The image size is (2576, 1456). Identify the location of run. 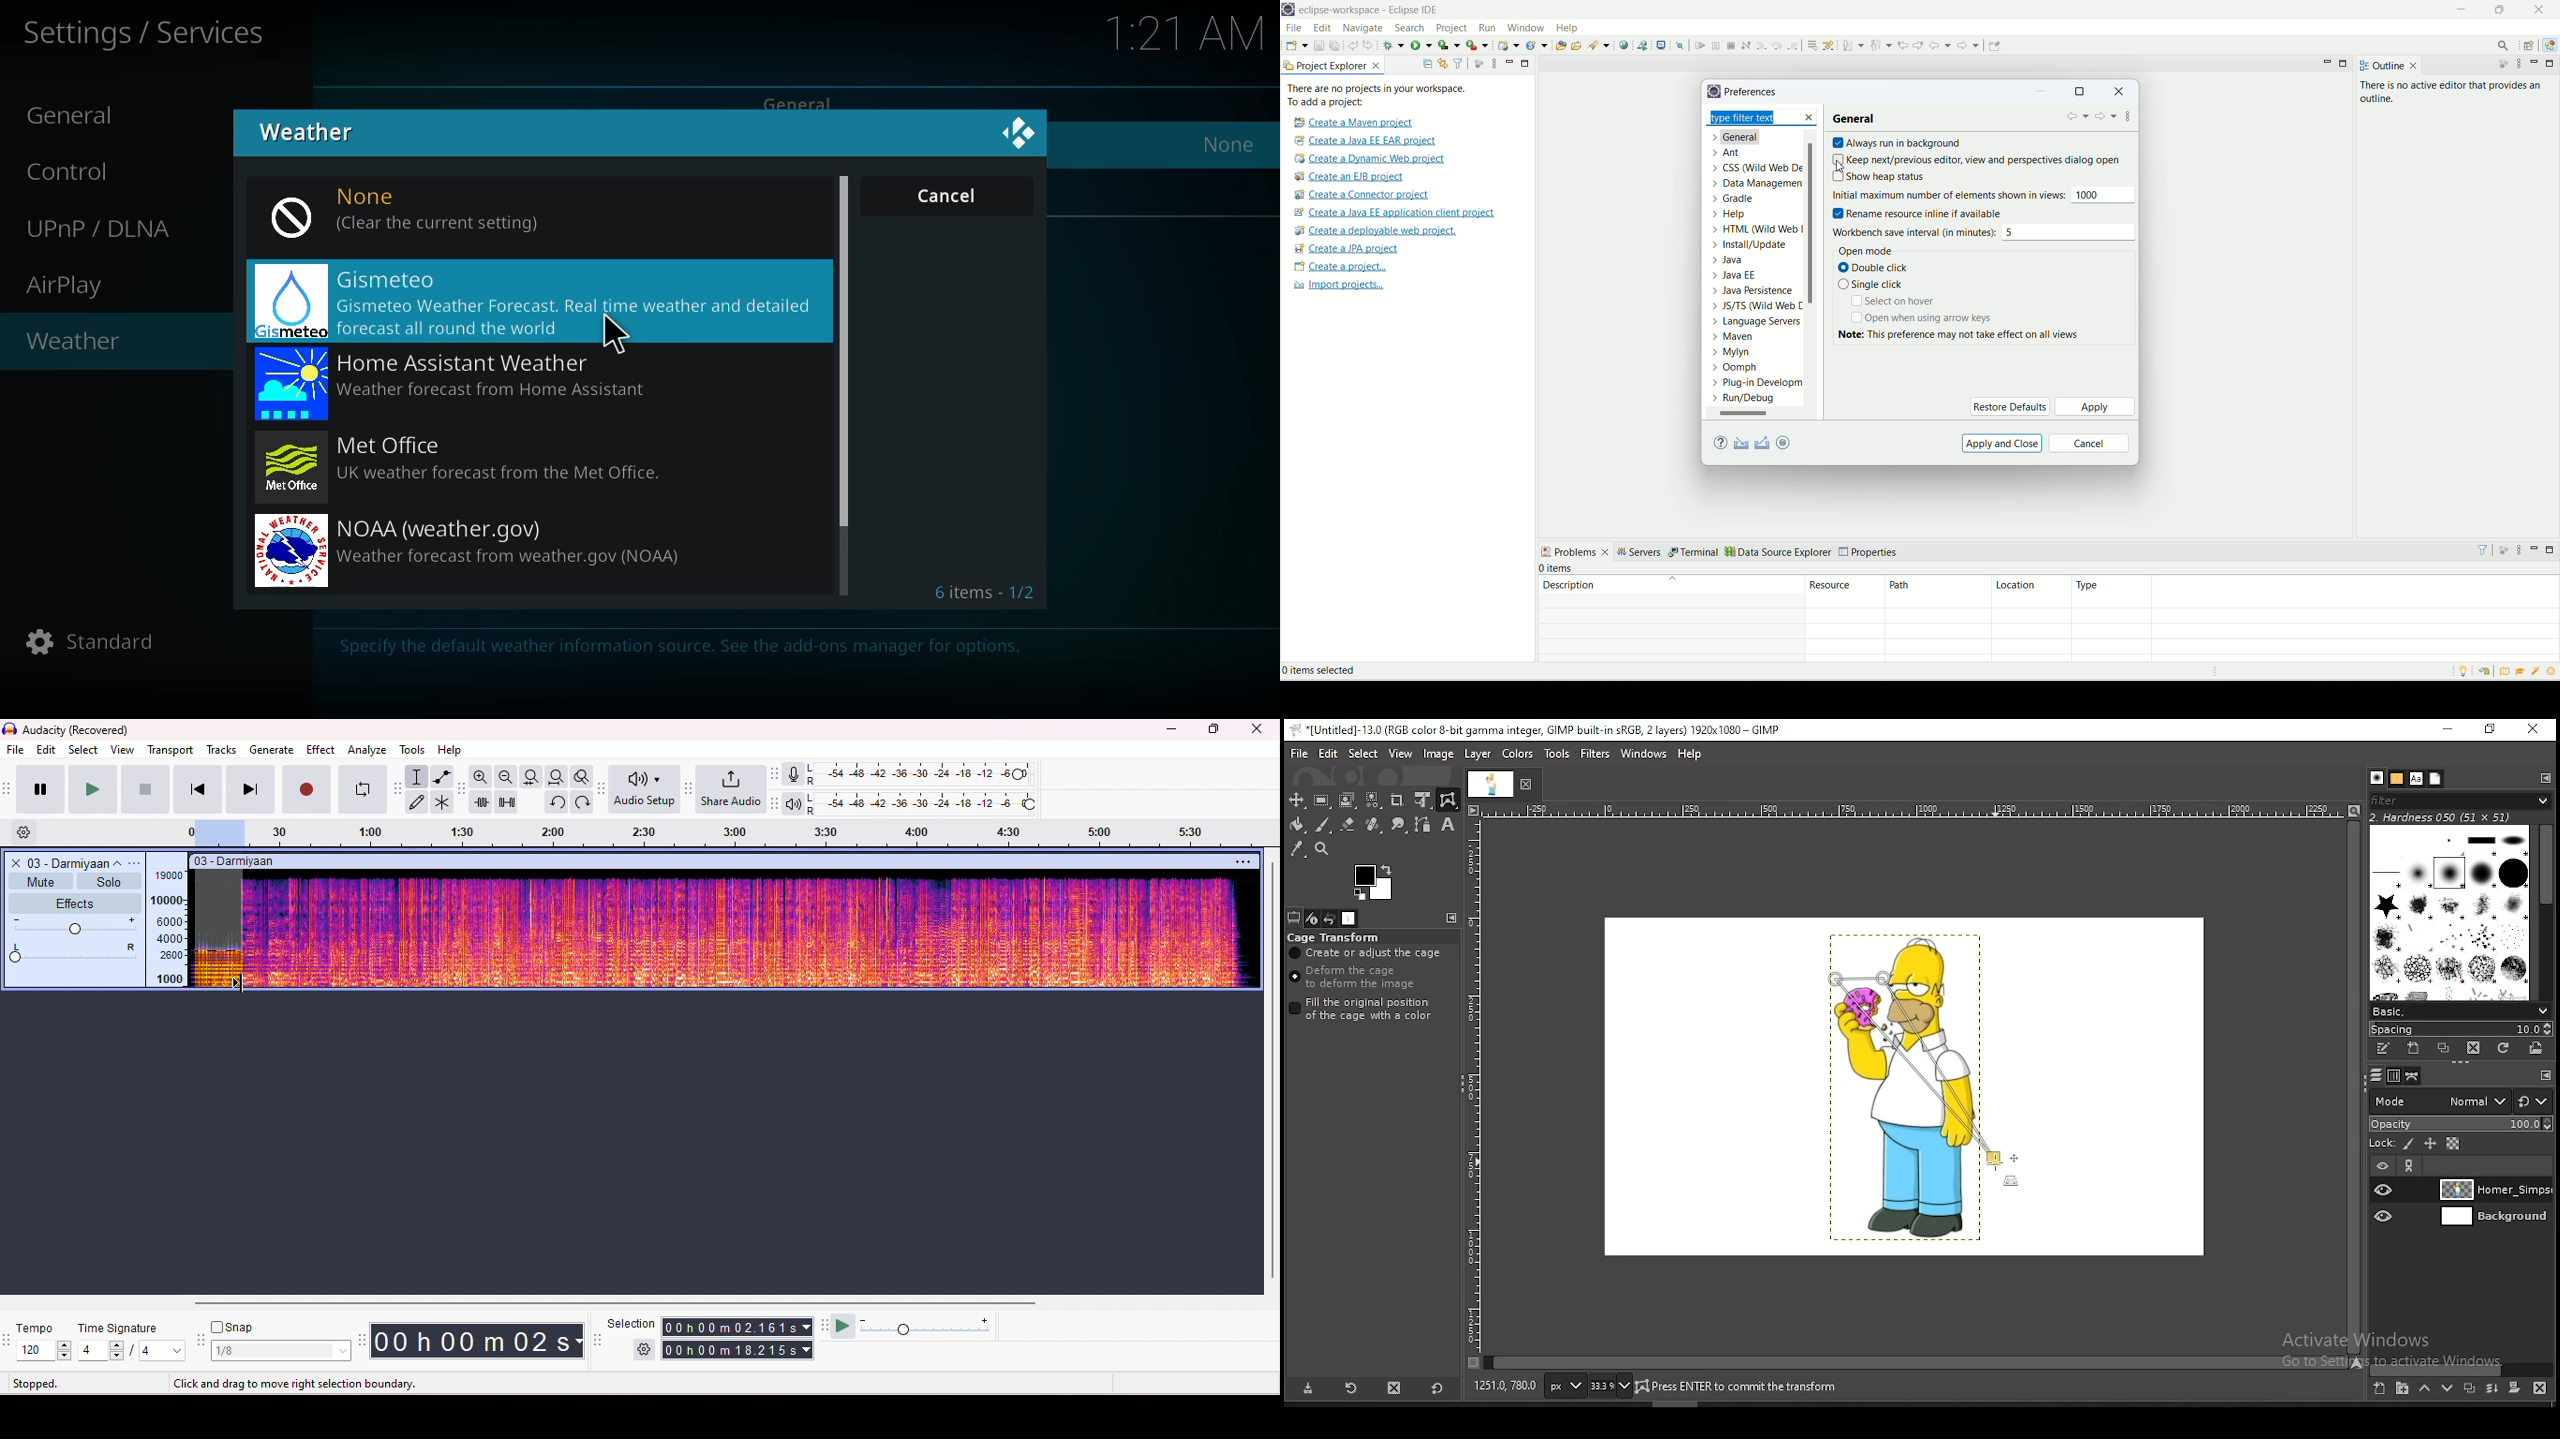
(1421, 44).